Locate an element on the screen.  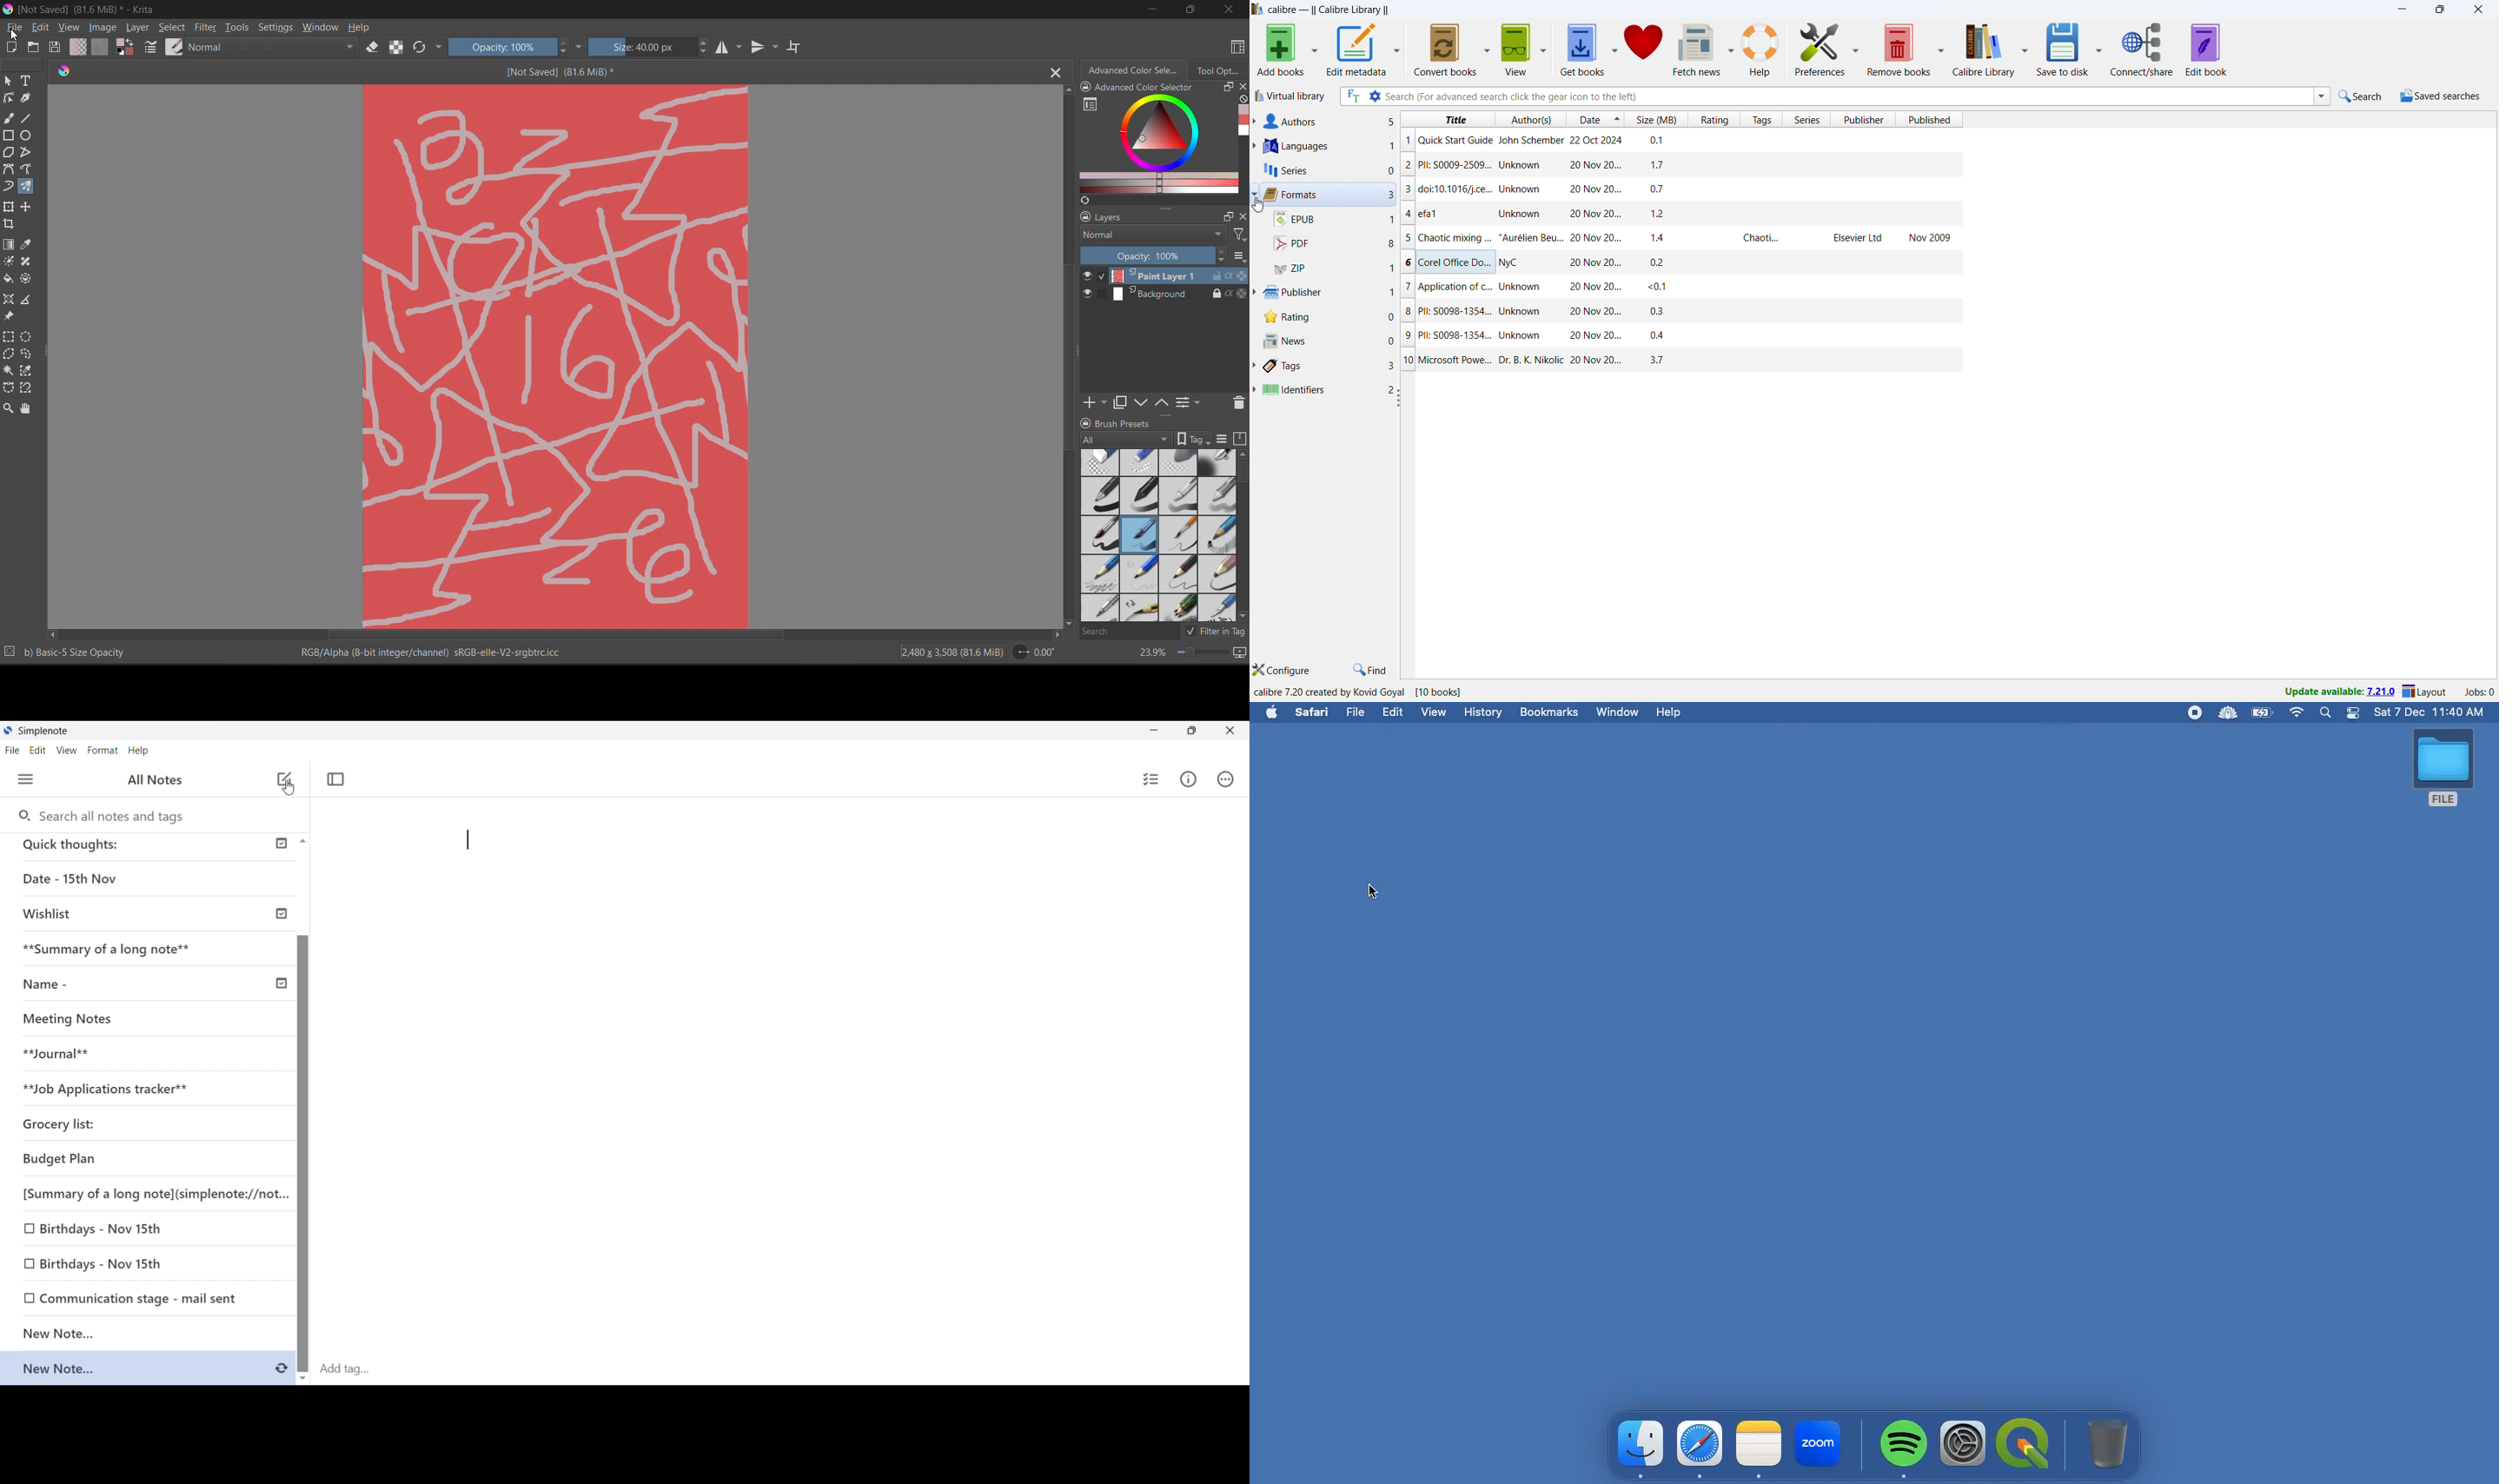
tool is located at coordinates (9, 299).